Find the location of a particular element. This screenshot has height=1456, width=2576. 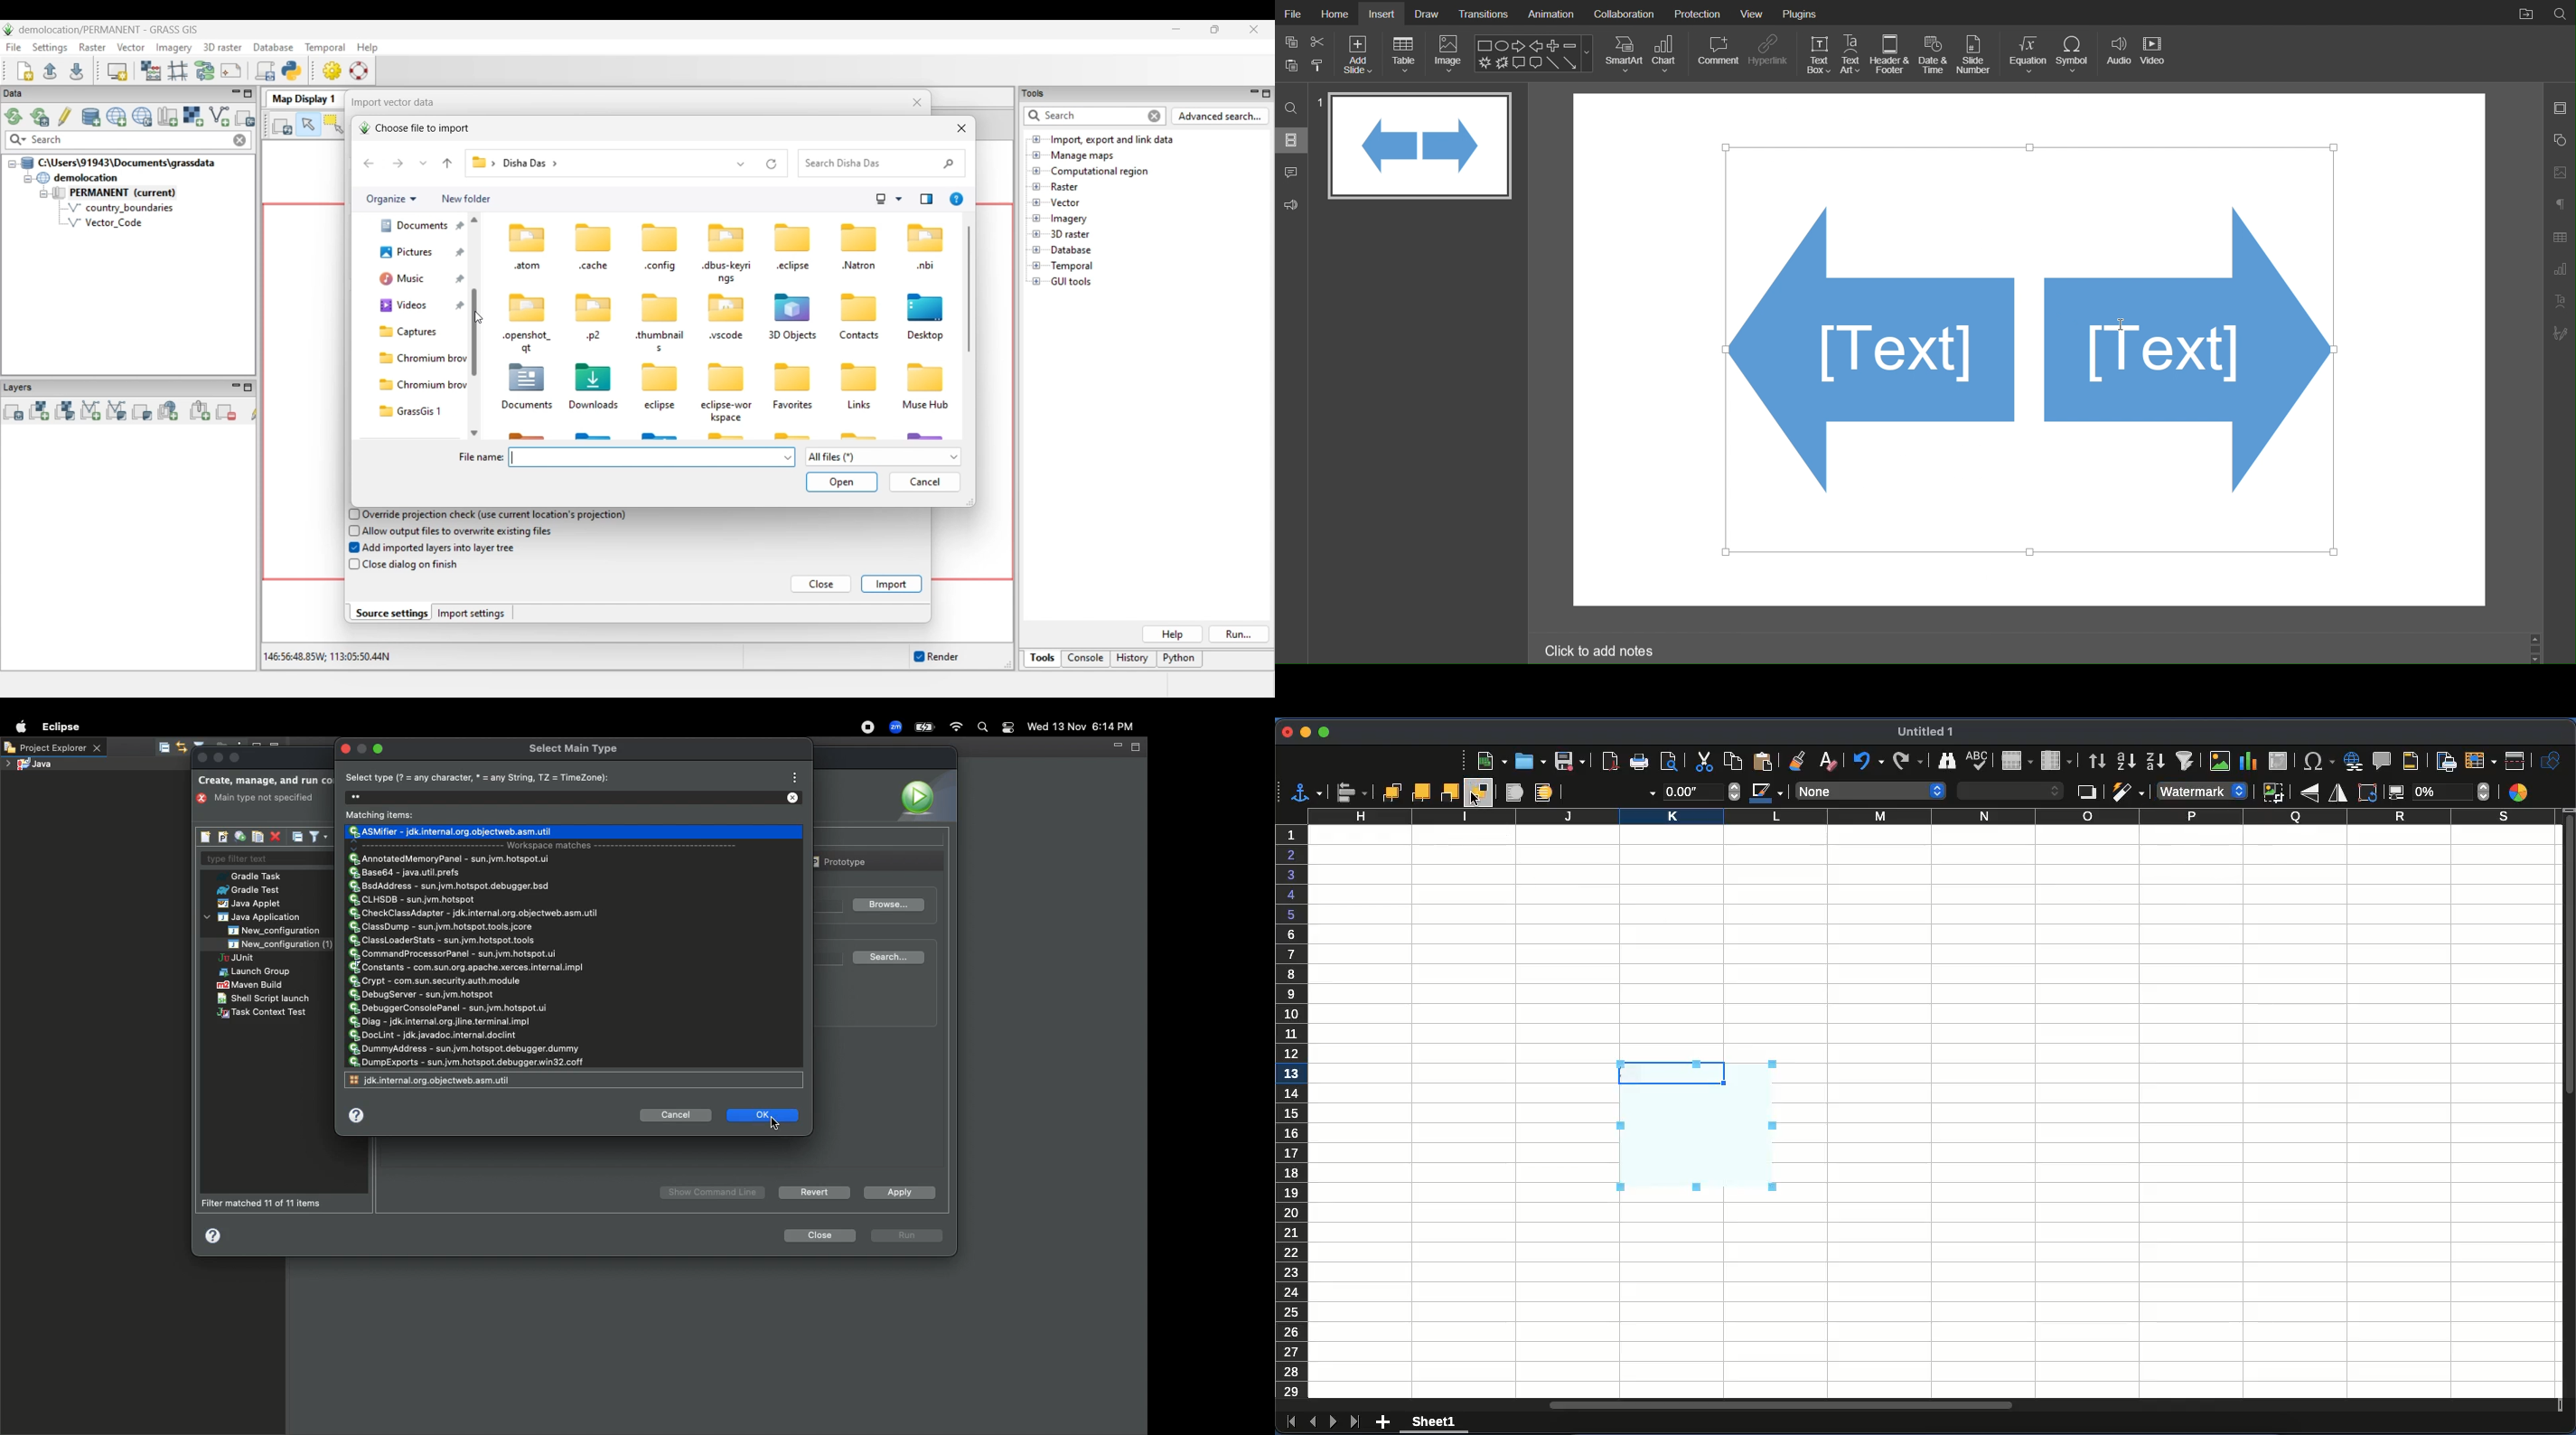

add is located at coordinates (1385, 1420).